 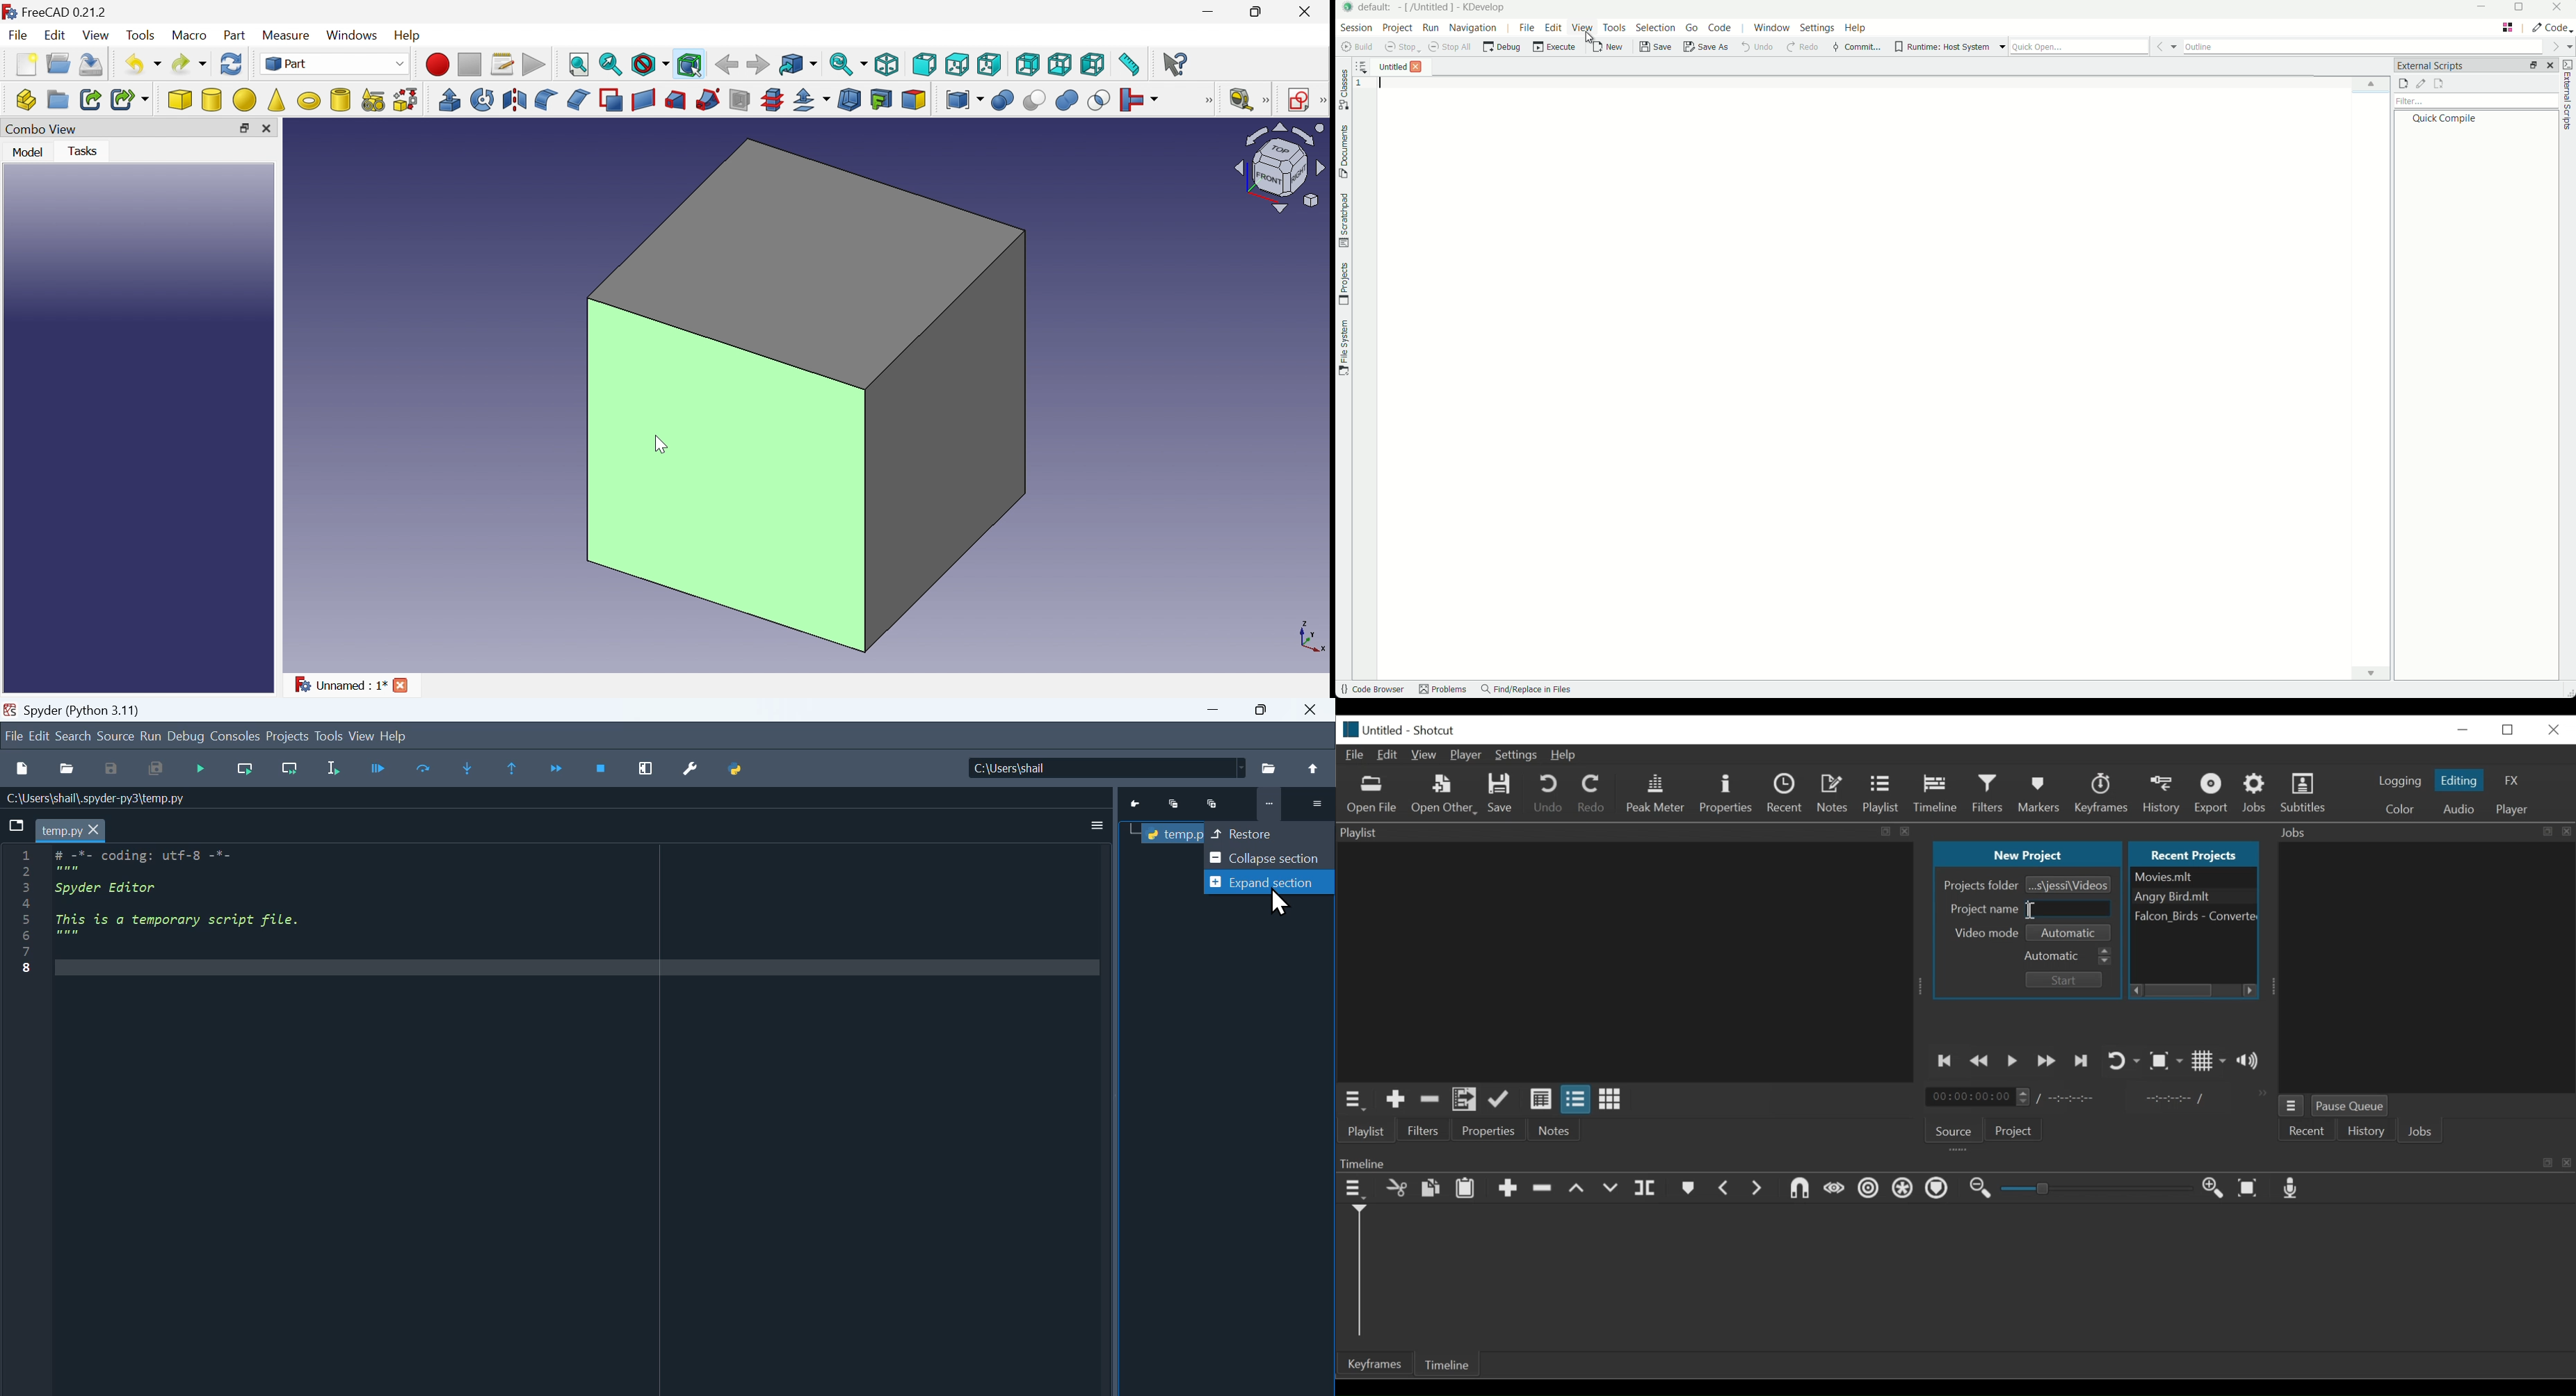 What do you see at coordinates (2250, 1187) in the screenshot?
I see `Zoom timeline to fit ` at bounding box center [2250, 1187].